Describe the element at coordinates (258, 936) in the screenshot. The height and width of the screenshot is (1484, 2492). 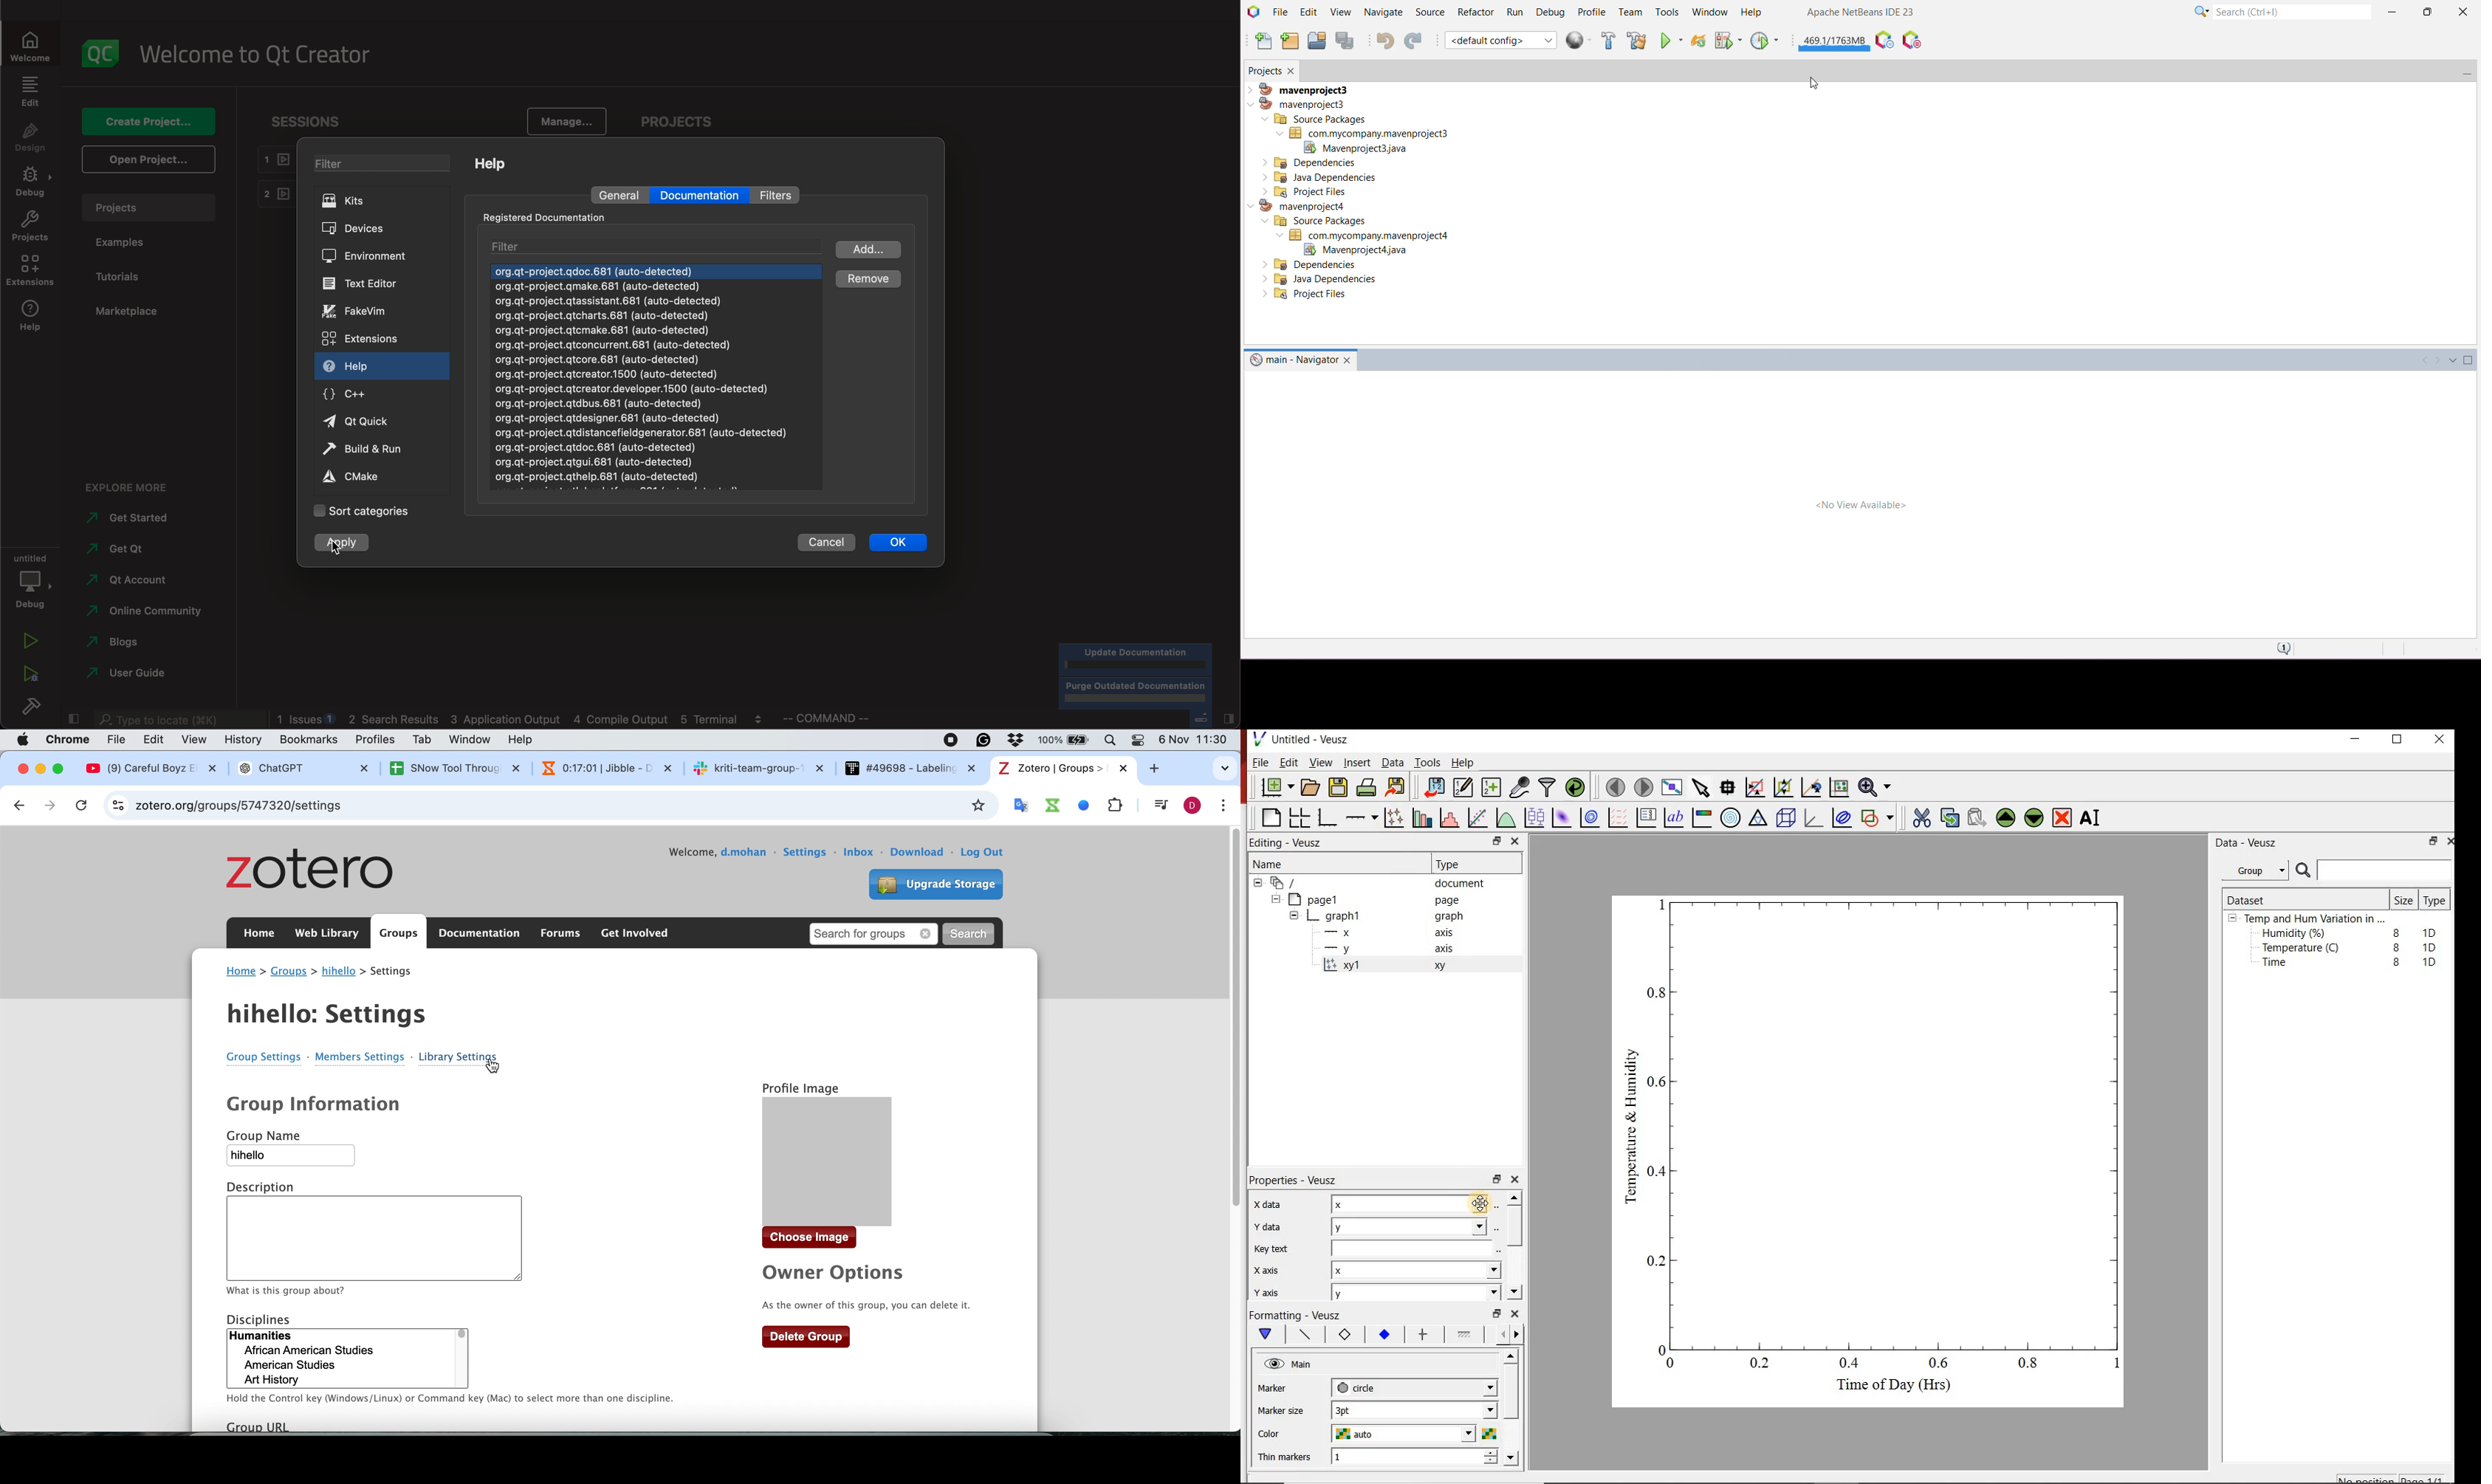
I see `home` at that location.